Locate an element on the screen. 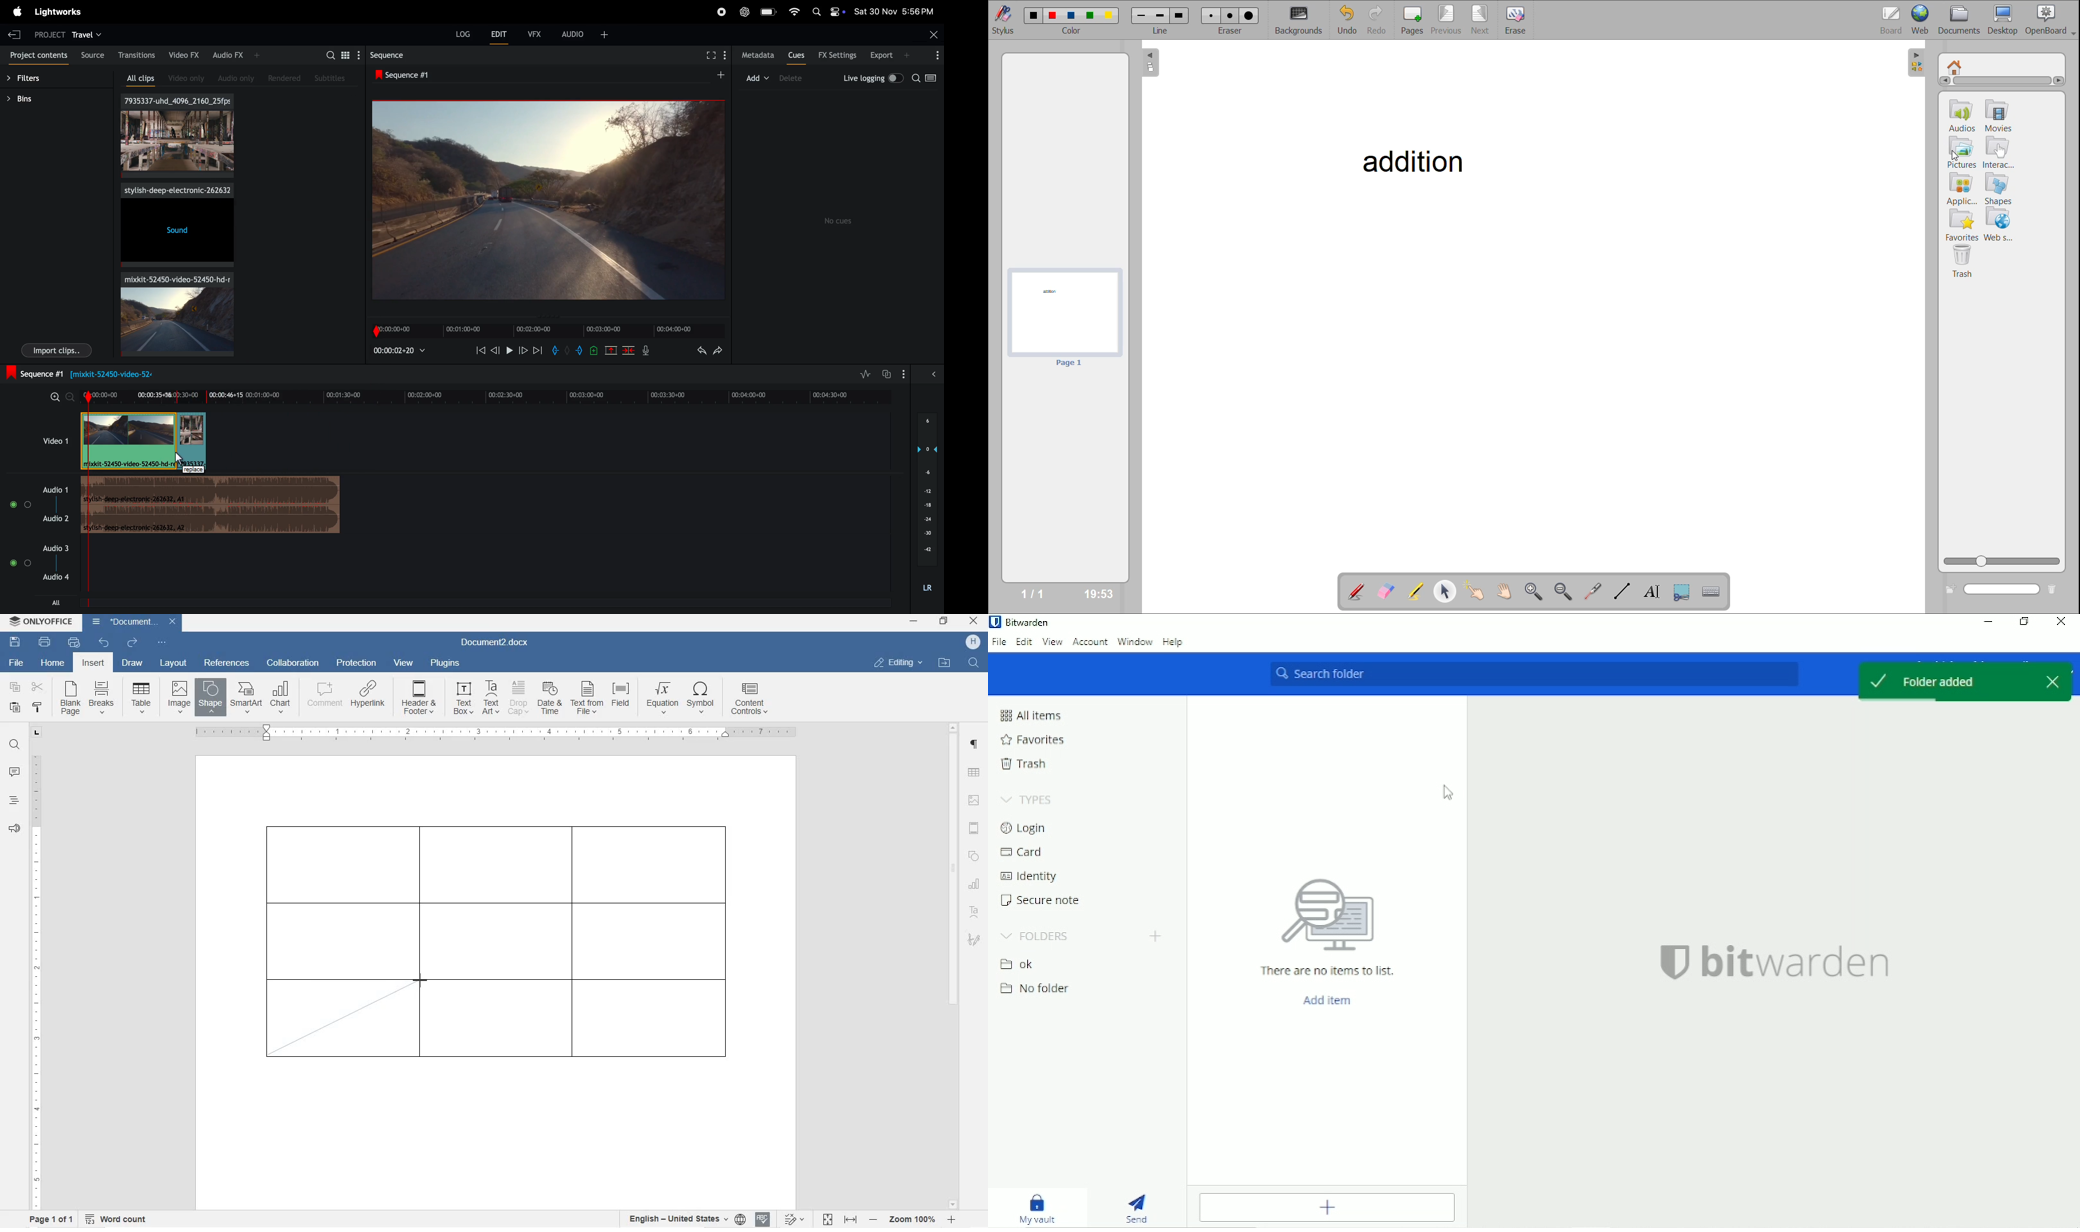 Image resolution: width=2100 pixels, height=1232 pixels. find is located at coordinates (15, 746).